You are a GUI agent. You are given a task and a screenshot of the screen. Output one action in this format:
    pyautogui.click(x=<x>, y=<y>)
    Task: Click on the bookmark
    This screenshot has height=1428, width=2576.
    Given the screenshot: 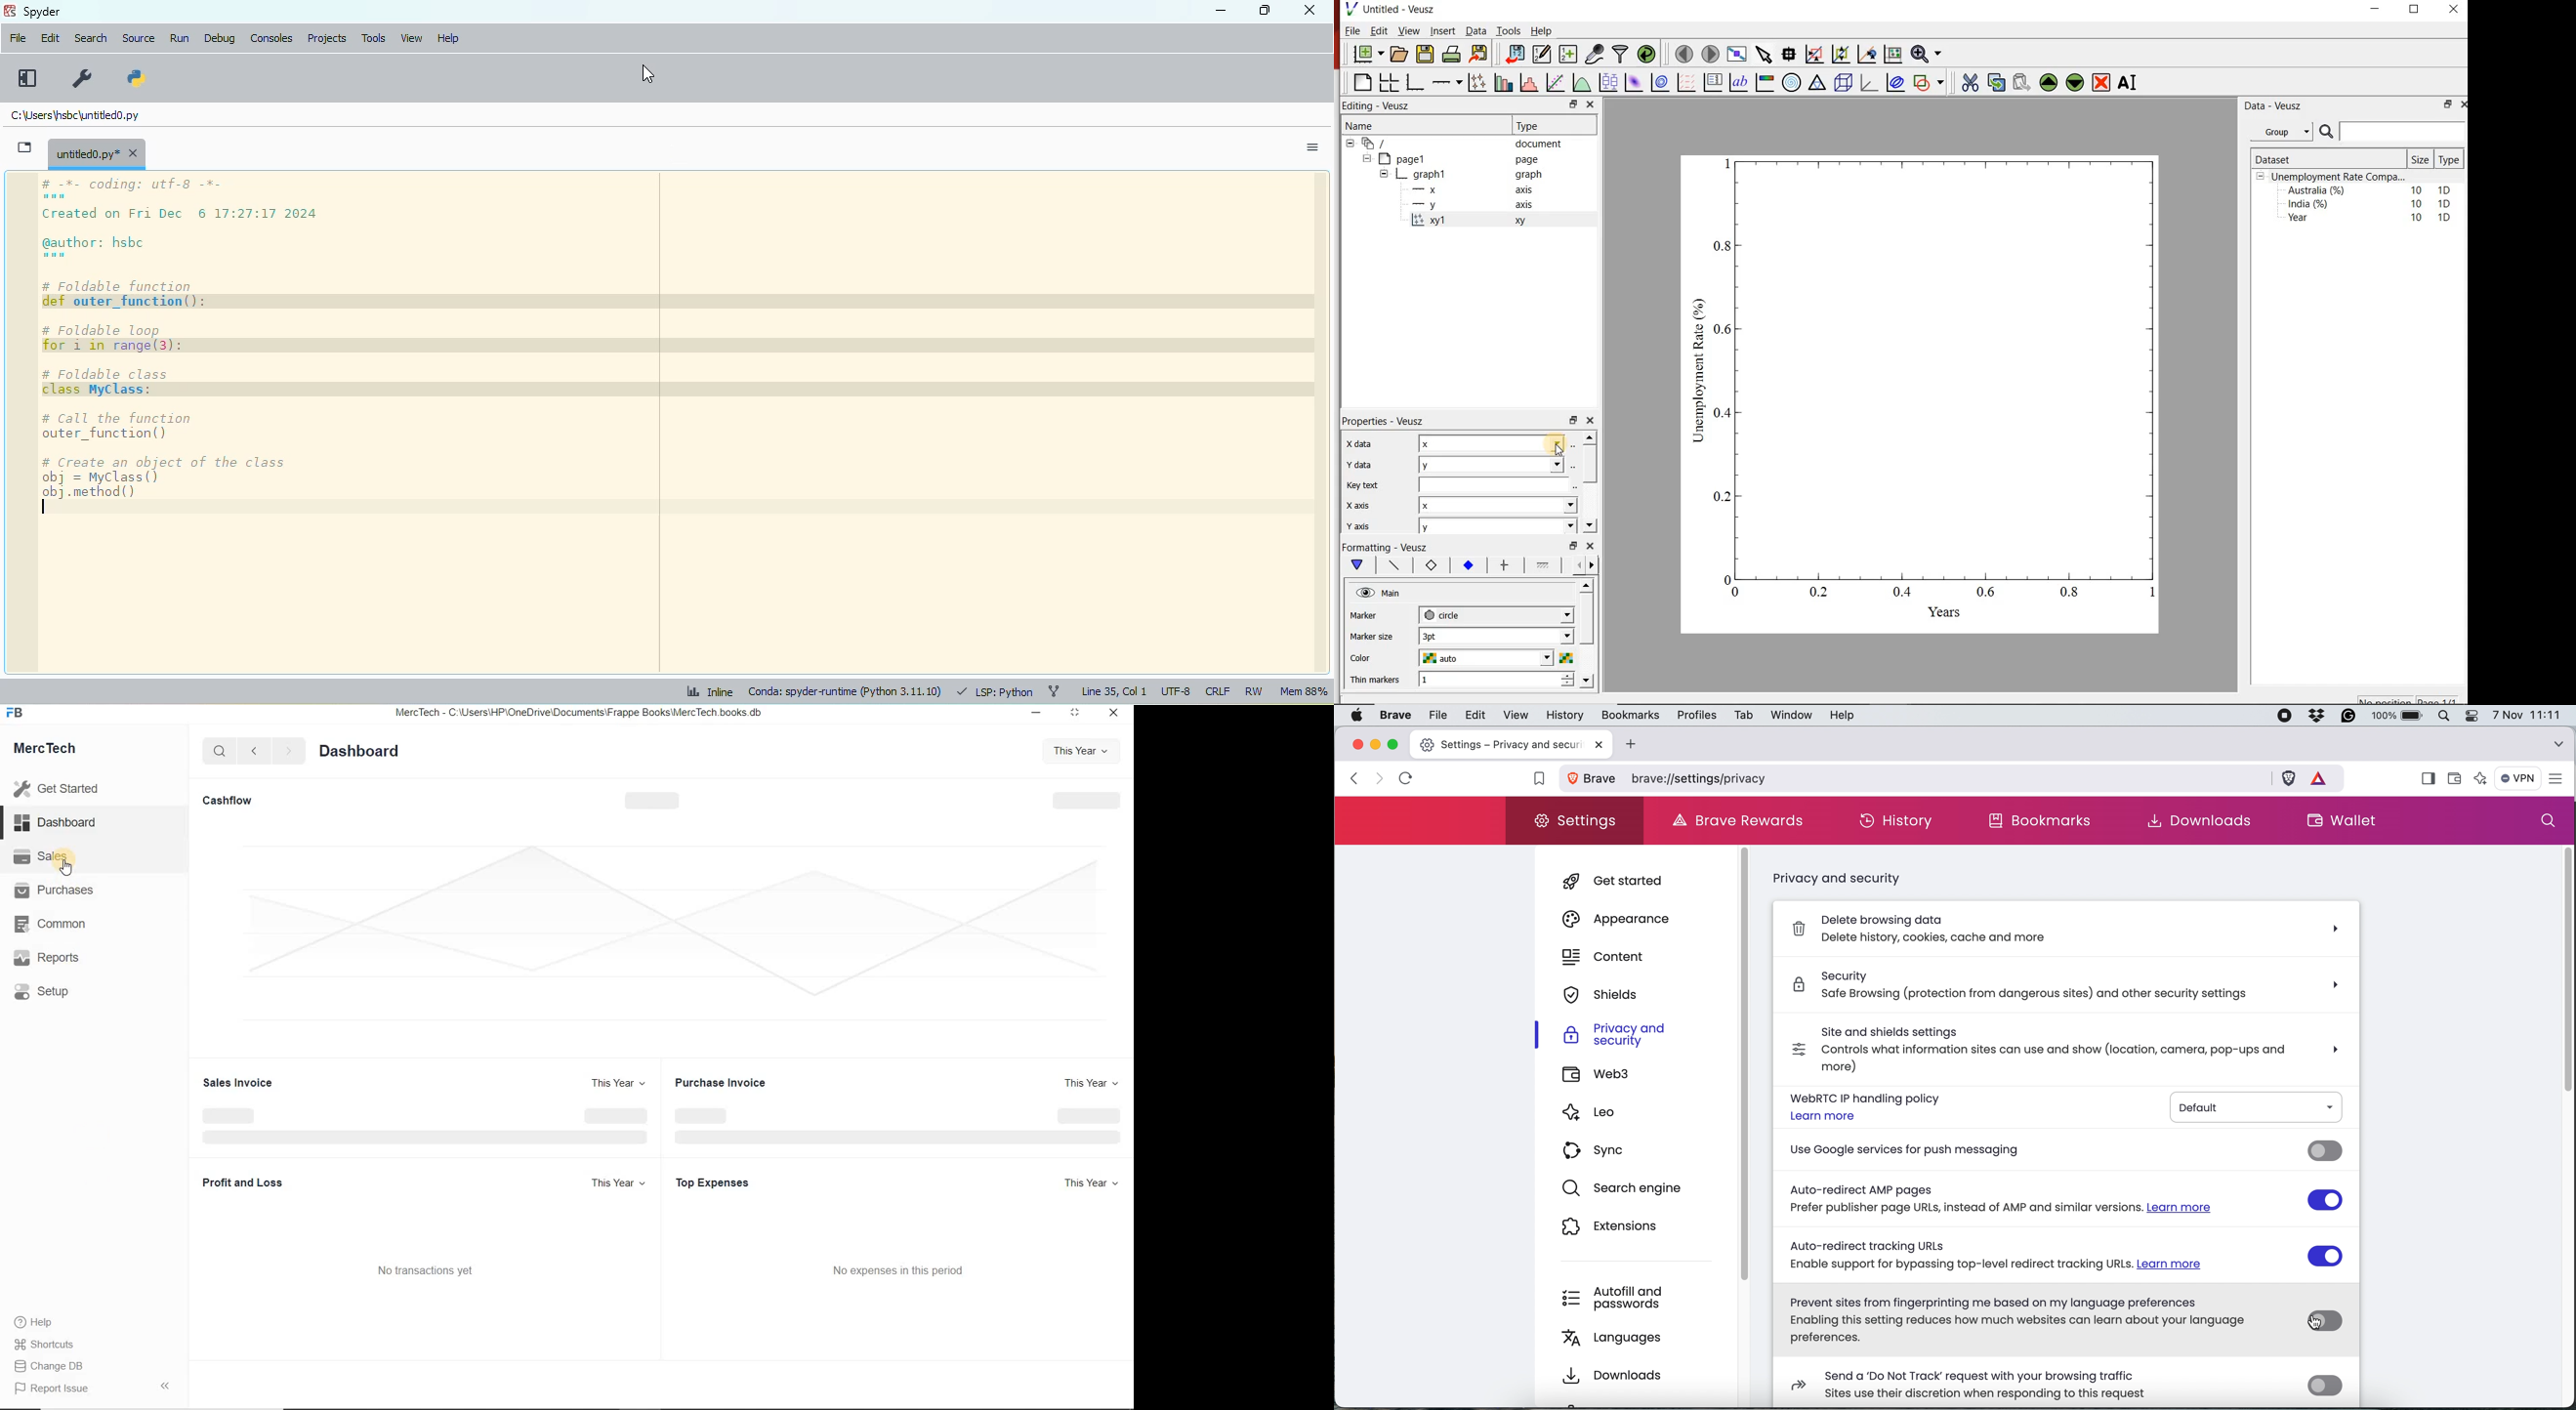 What is the action you would take?
    pyautogui.click(x=1535, y=780)
    